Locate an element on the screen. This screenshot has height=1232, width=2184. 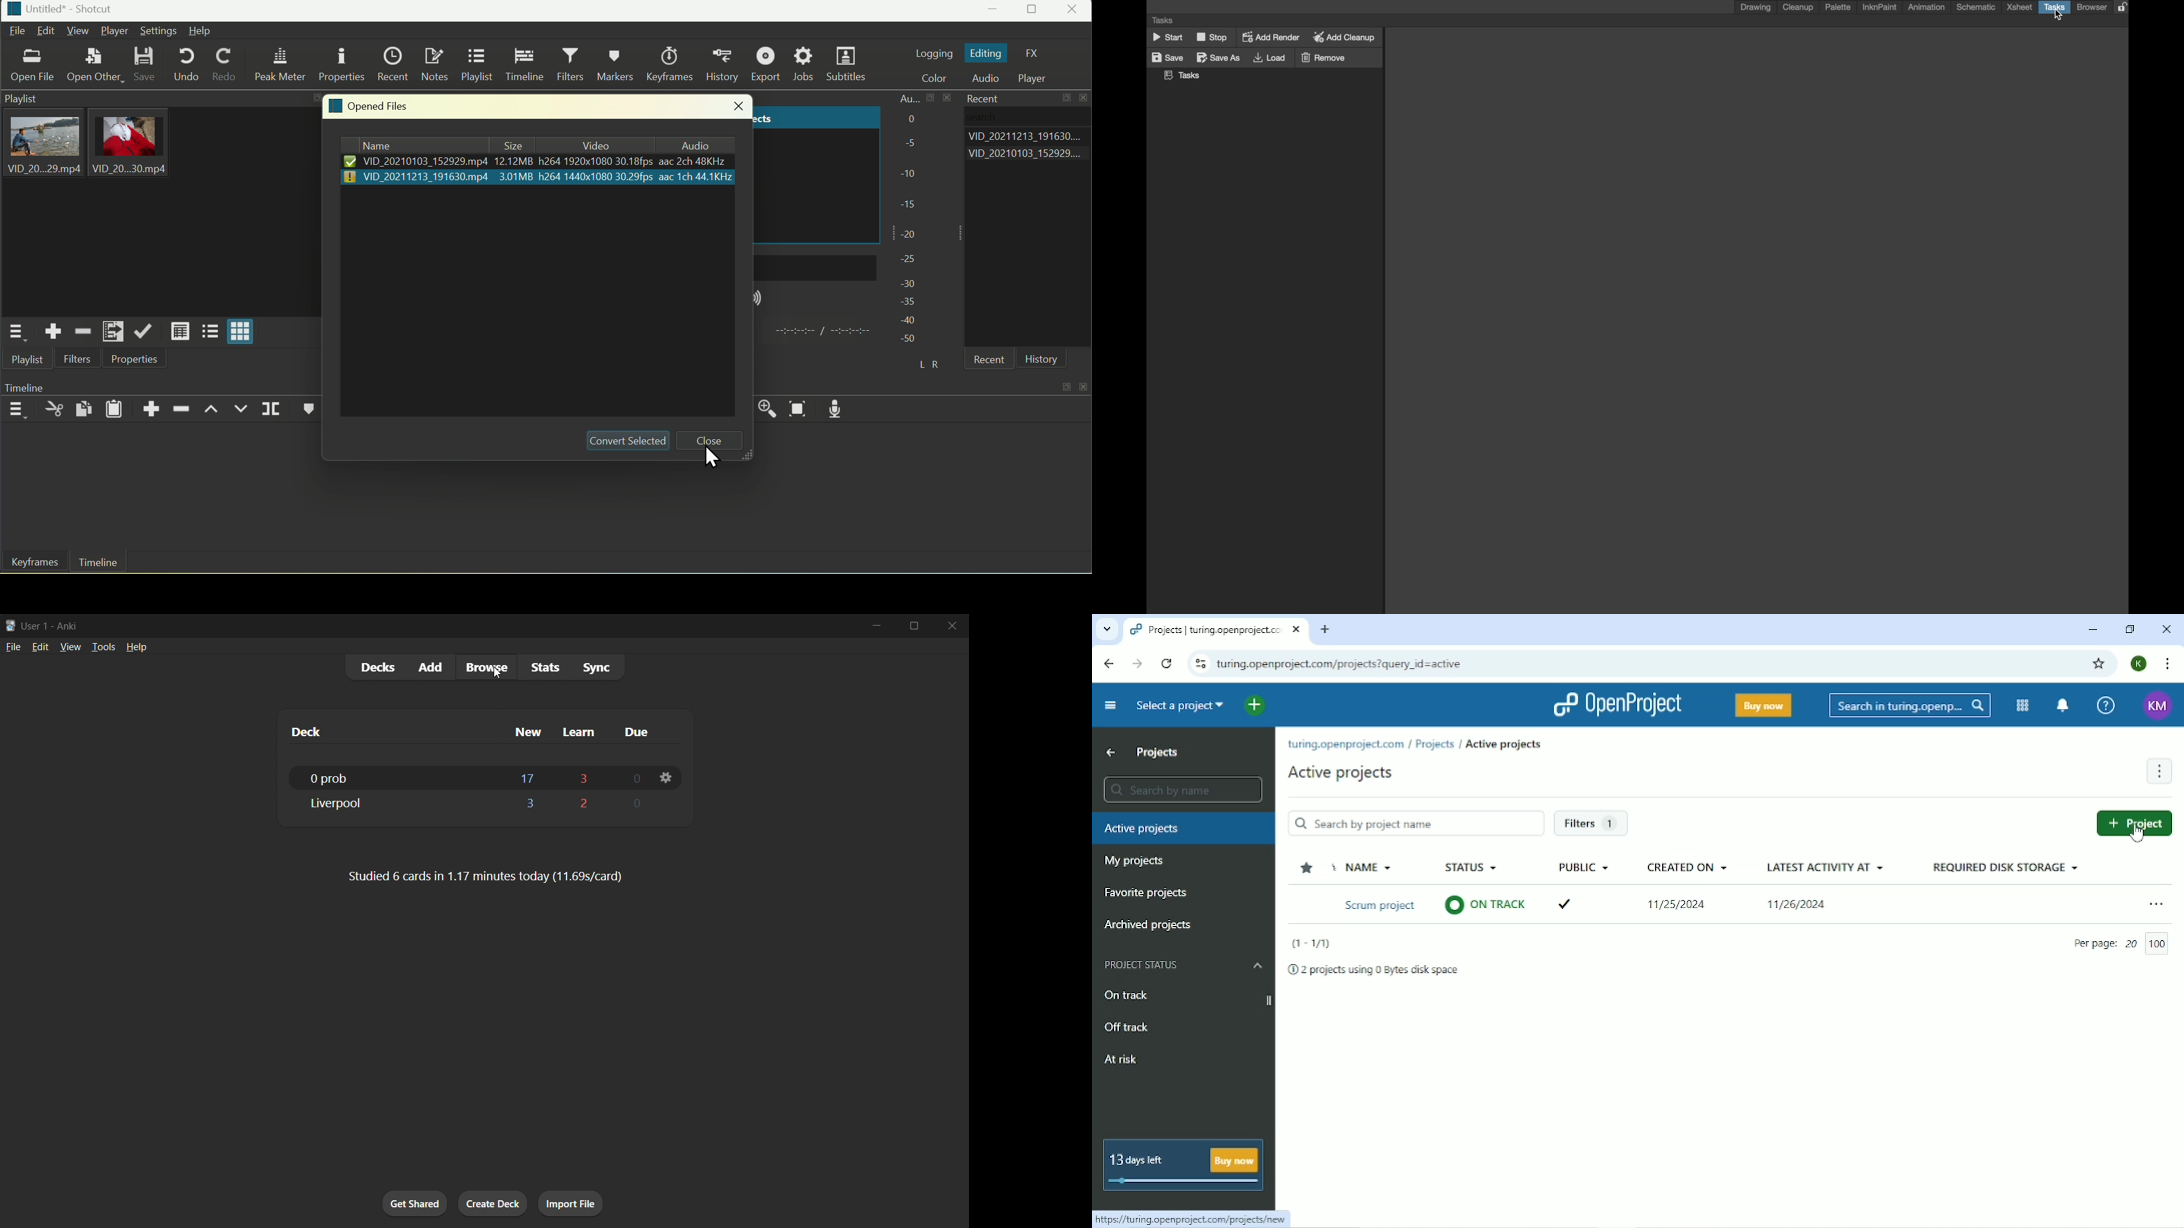
Logging is located at coordinates (933, 52).